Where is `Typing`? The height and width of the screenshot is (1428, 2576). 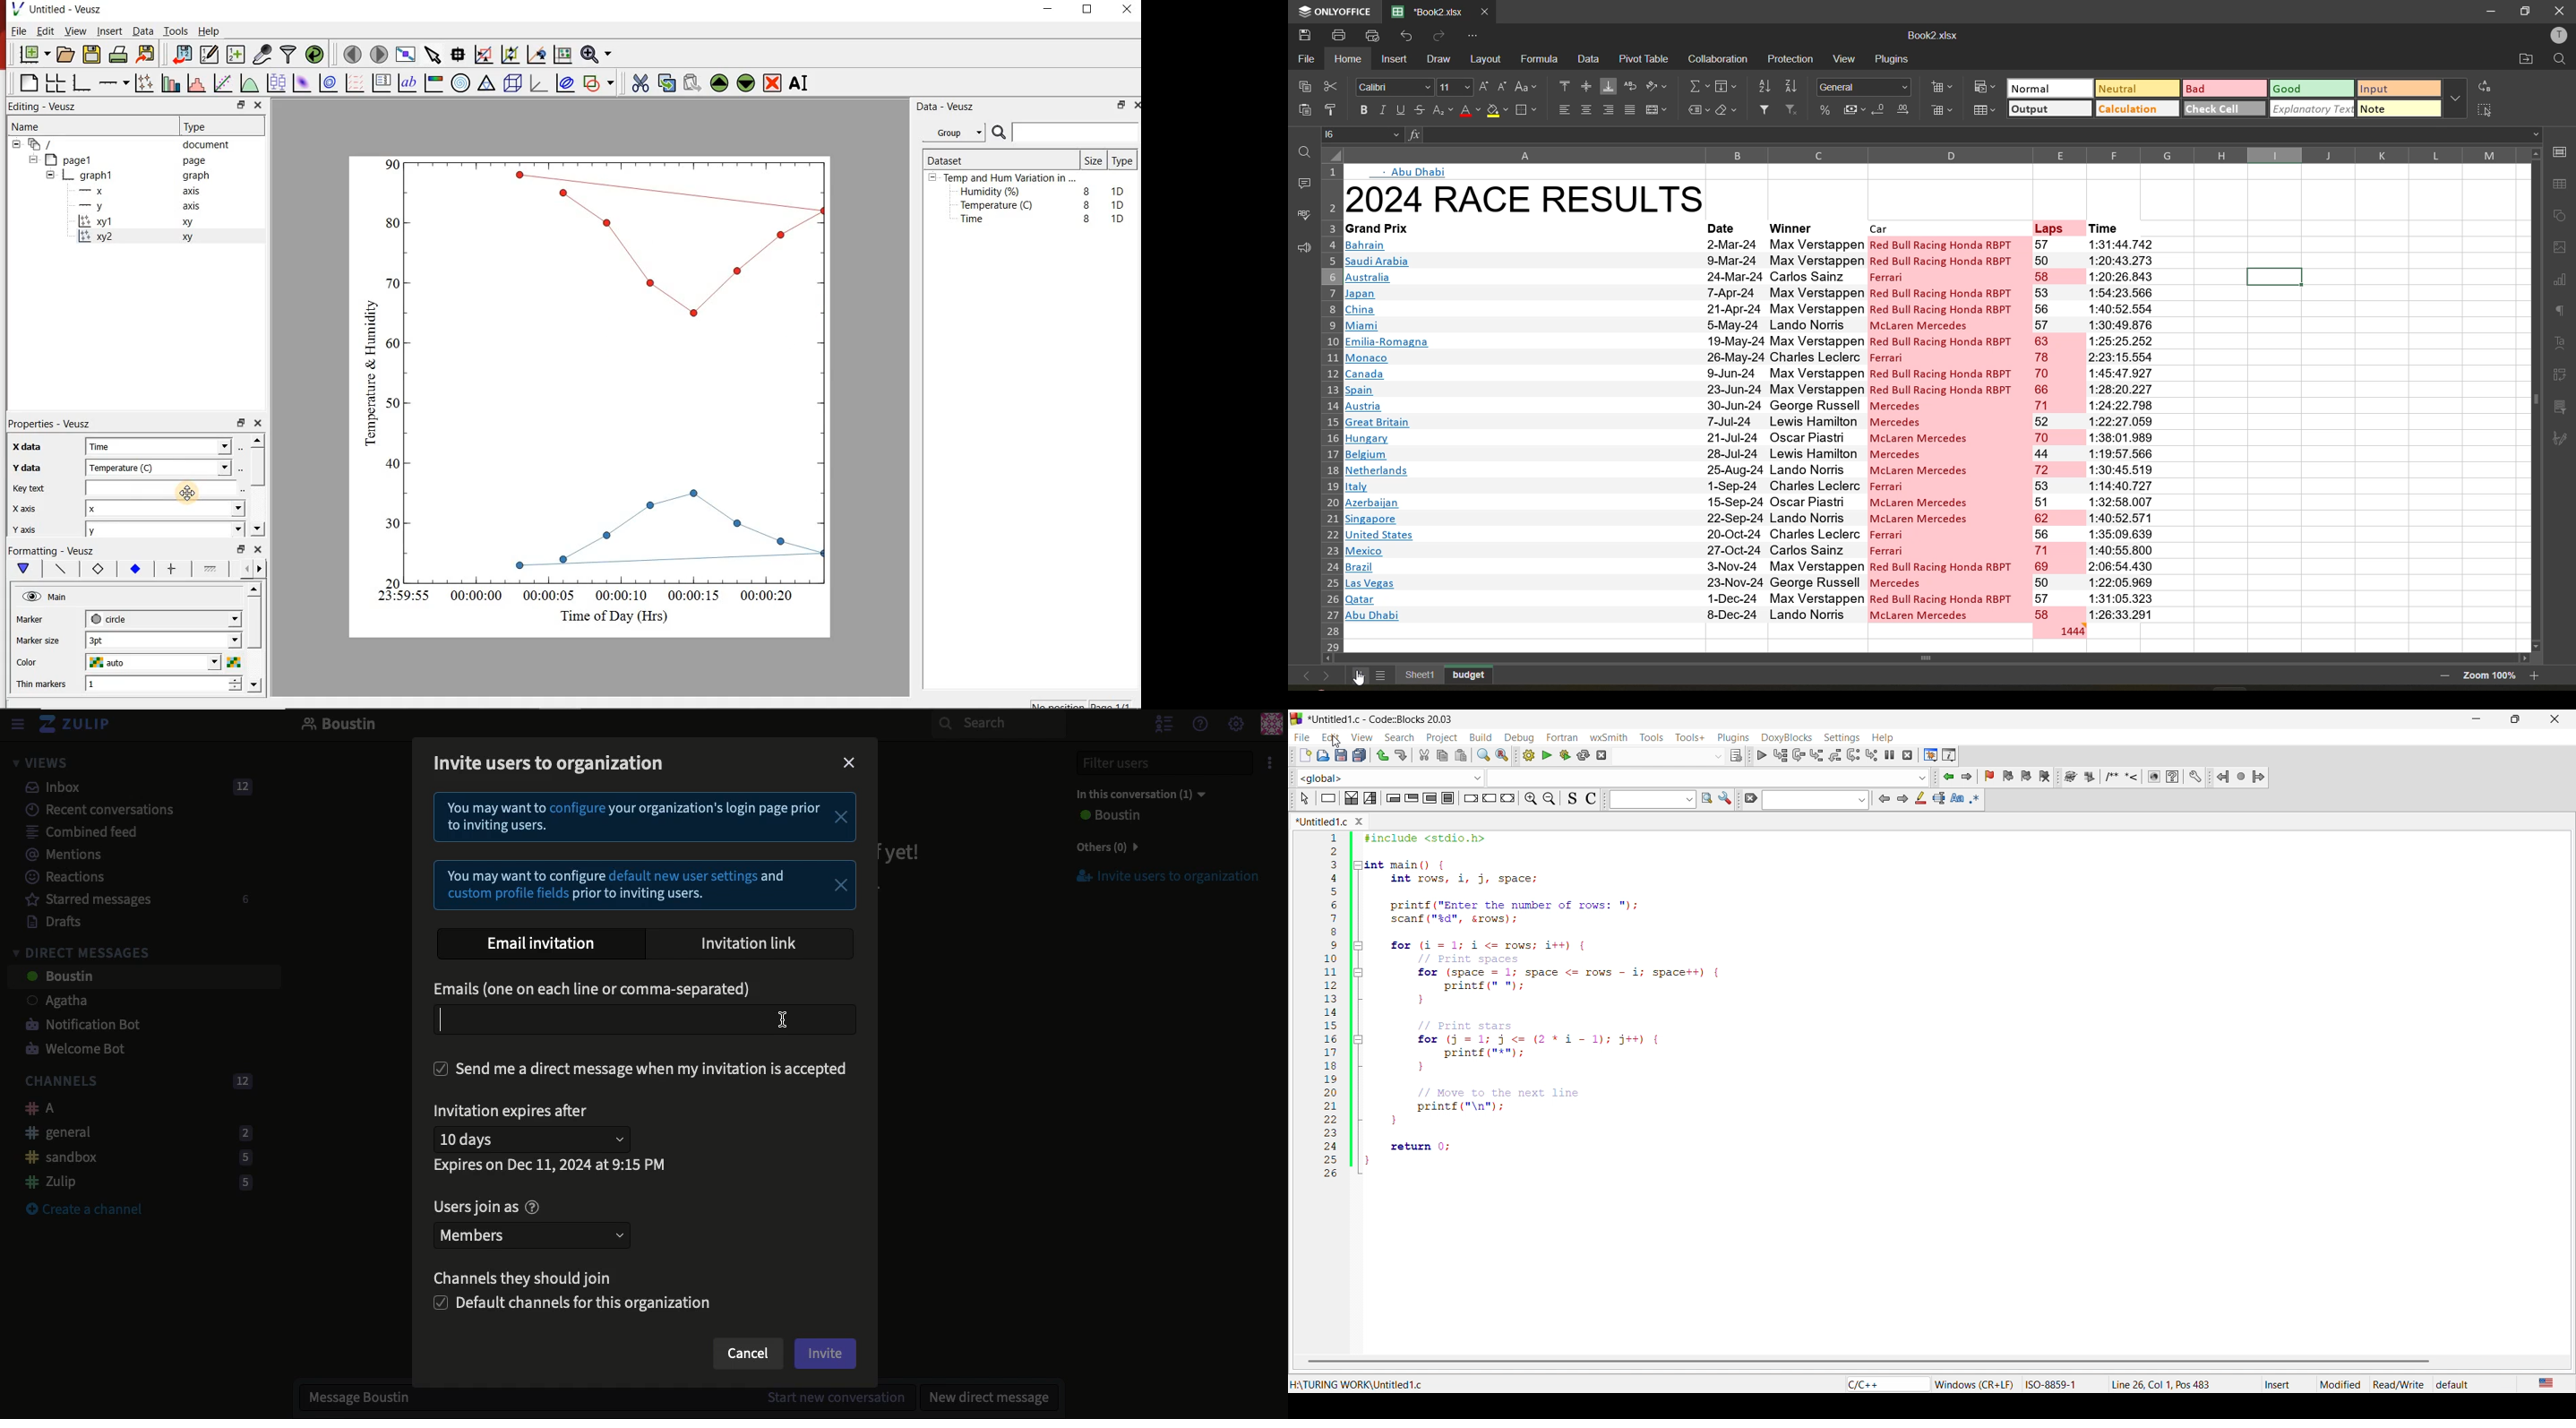
Typing is located at coordinates (646, 1019).